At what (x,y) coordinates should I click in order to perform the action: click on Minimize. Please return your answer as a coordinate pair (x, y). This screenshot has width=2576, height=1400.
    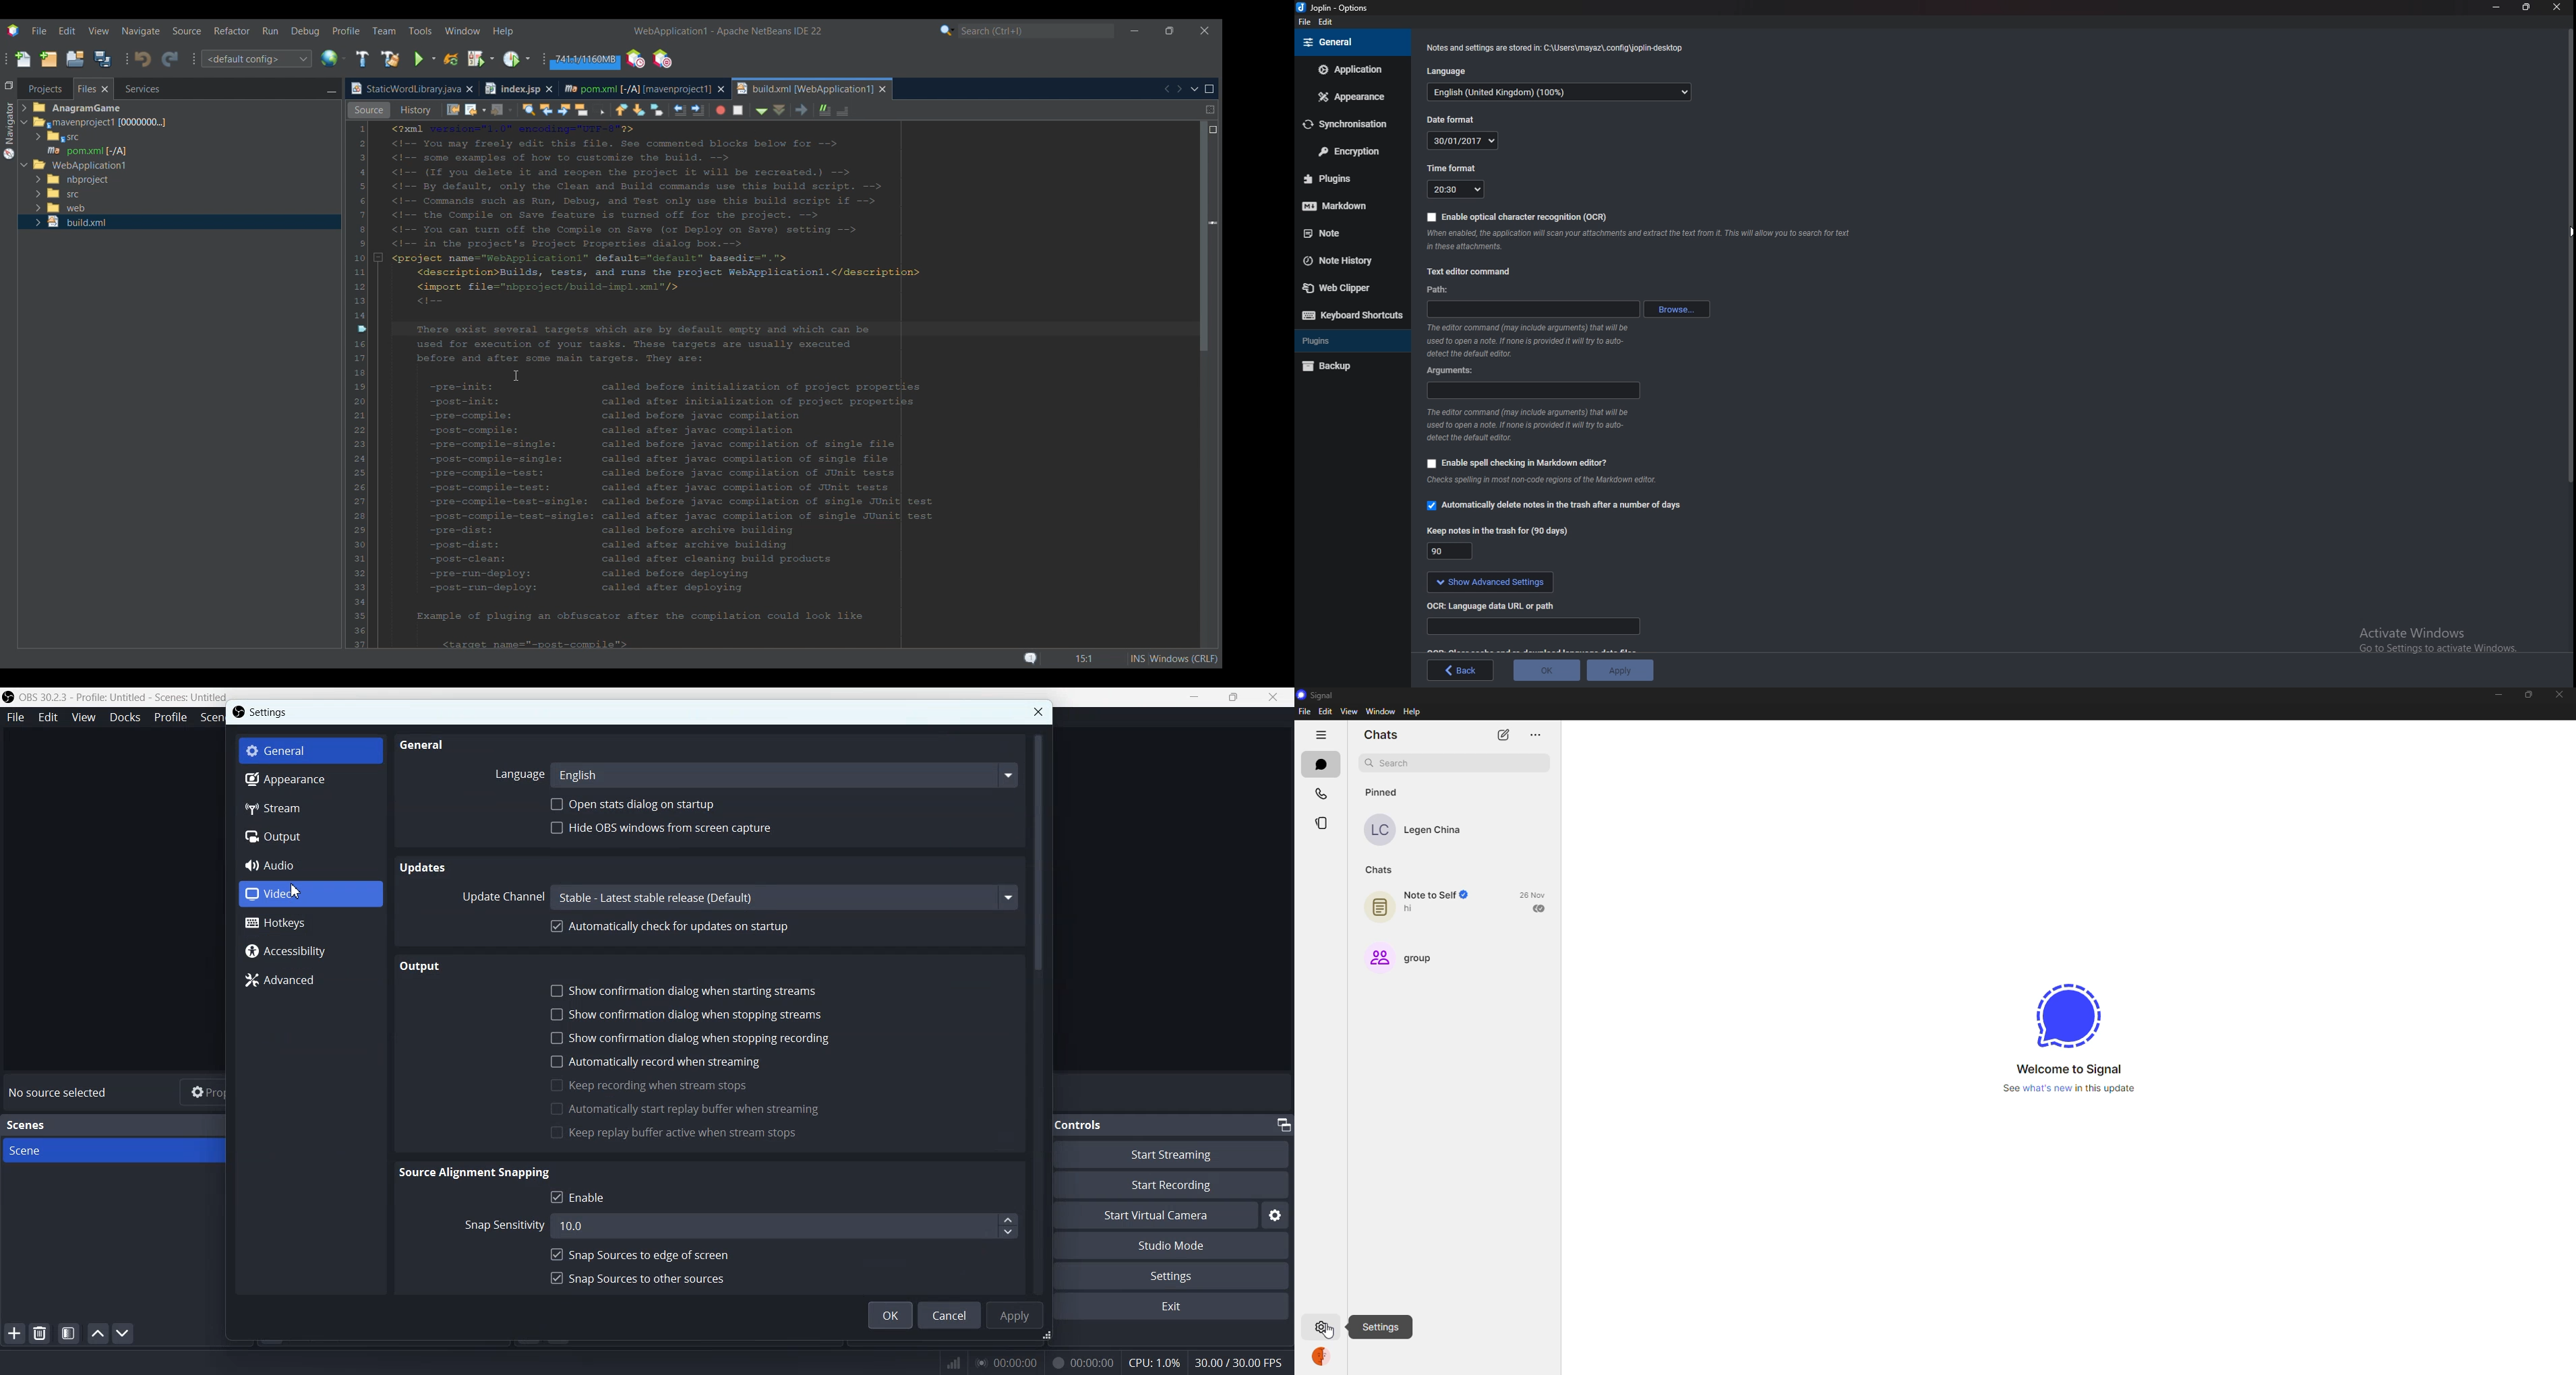
    Looking at the image, I should click on (2498, 7).